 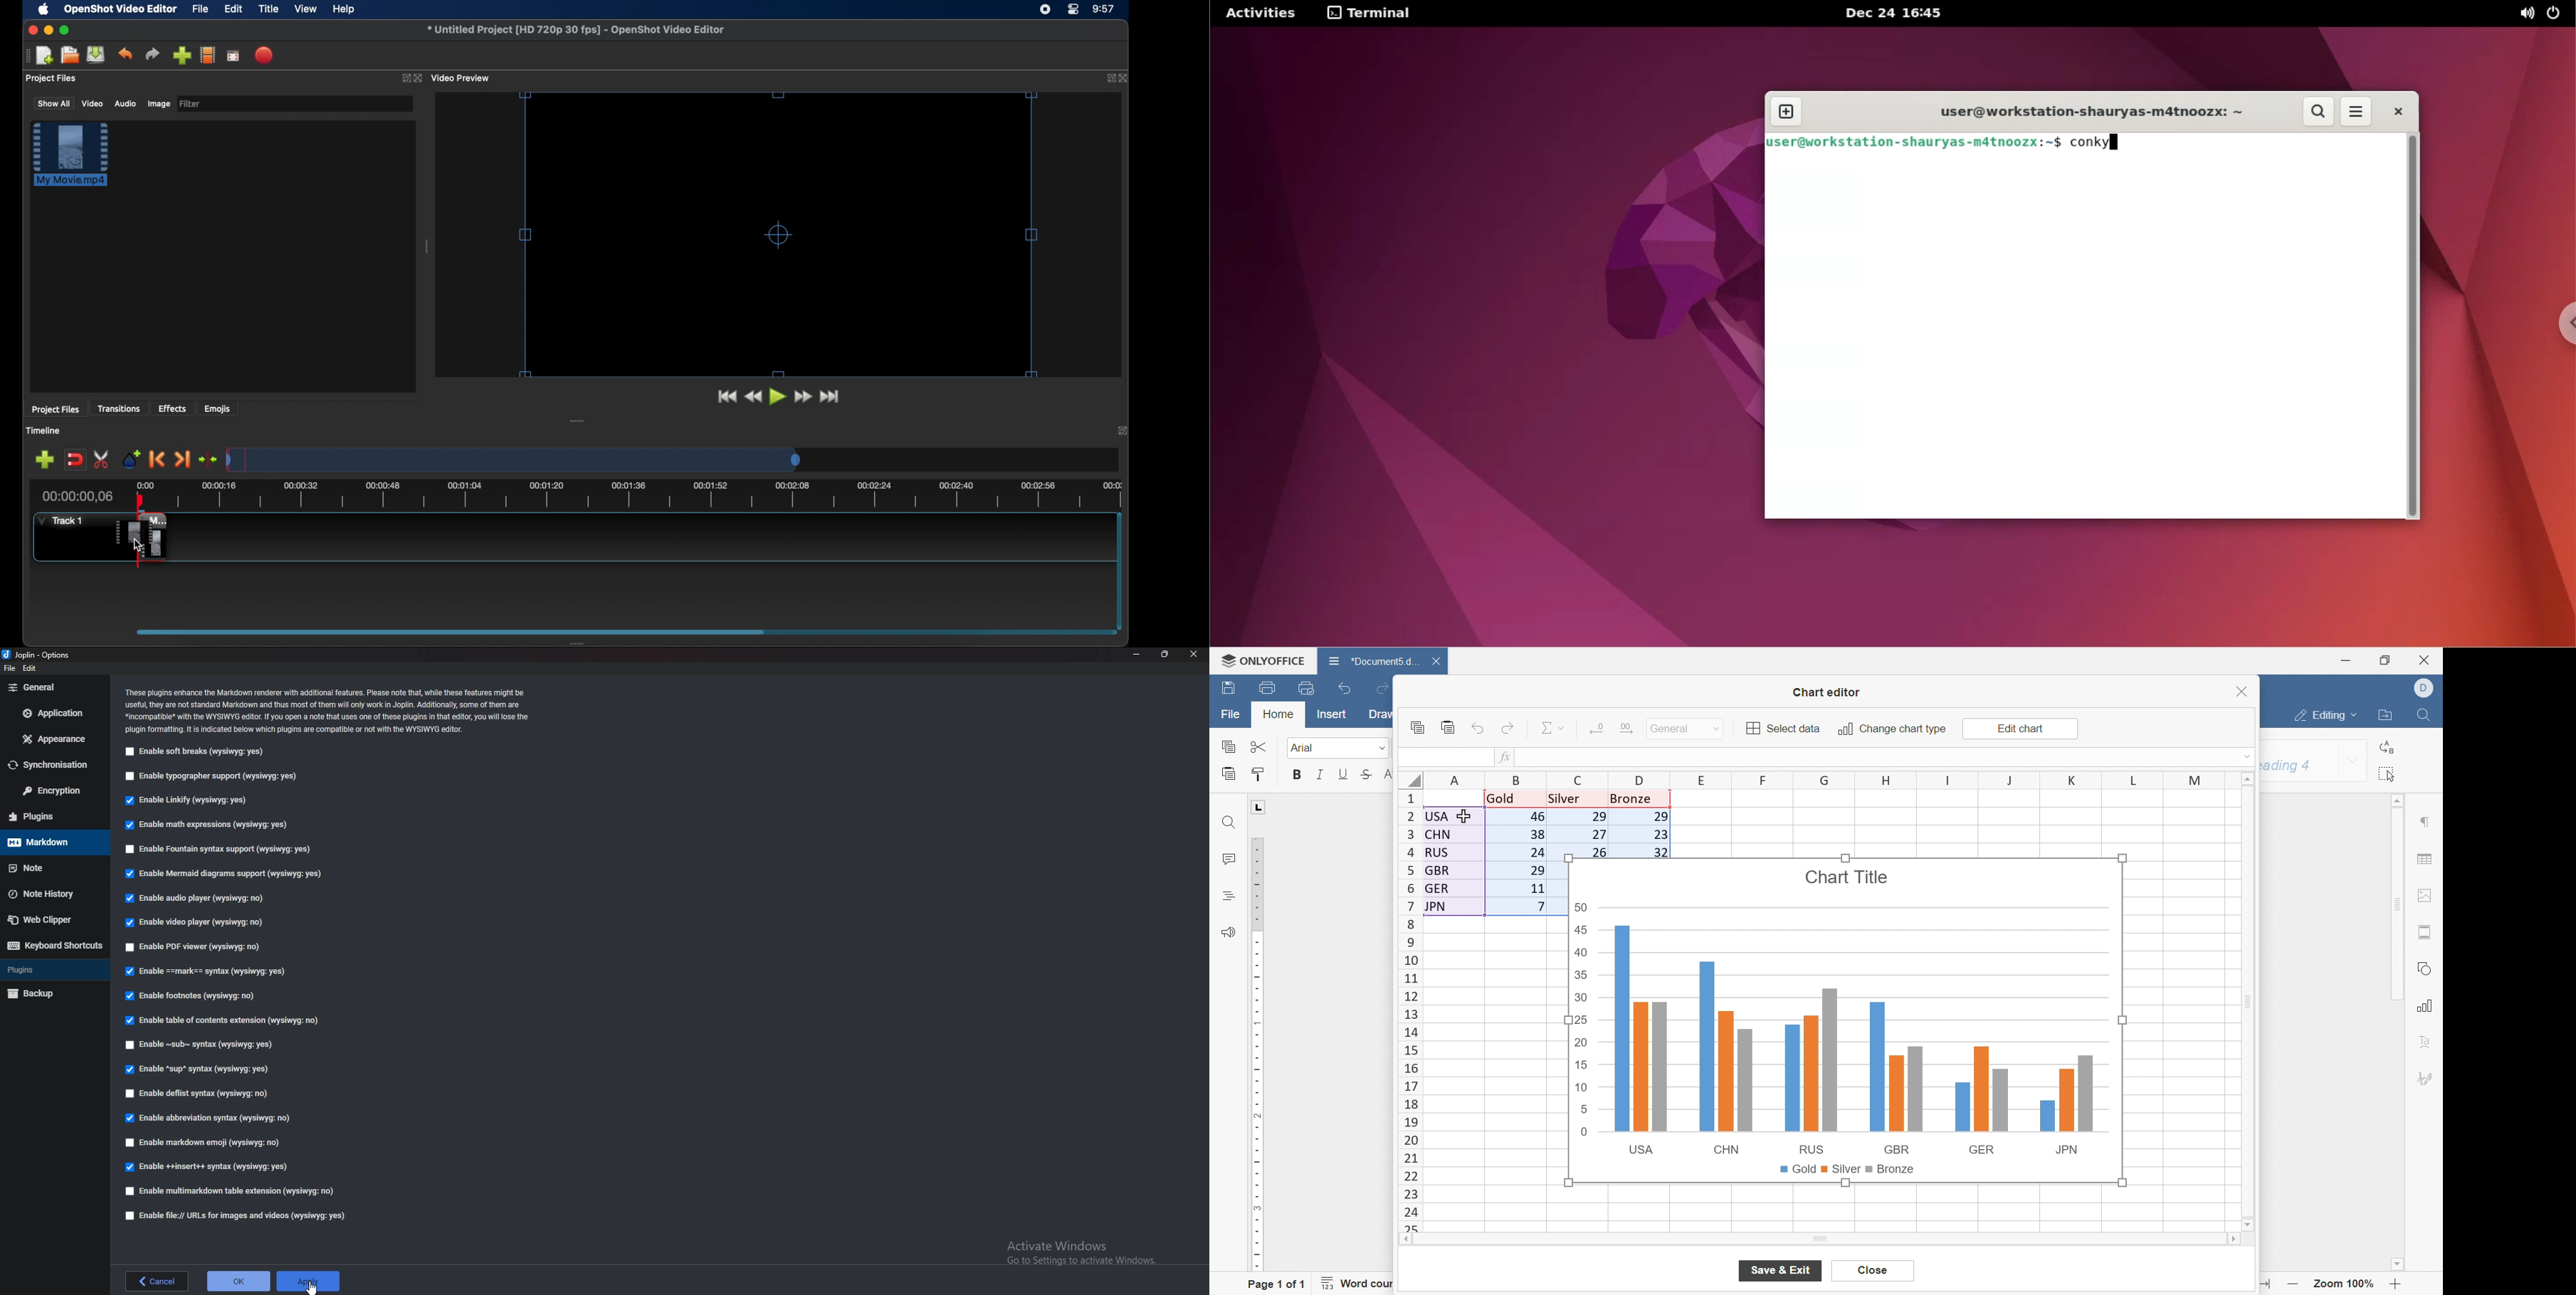 I want to click on feedback & support, so click(x=1229, y=933).